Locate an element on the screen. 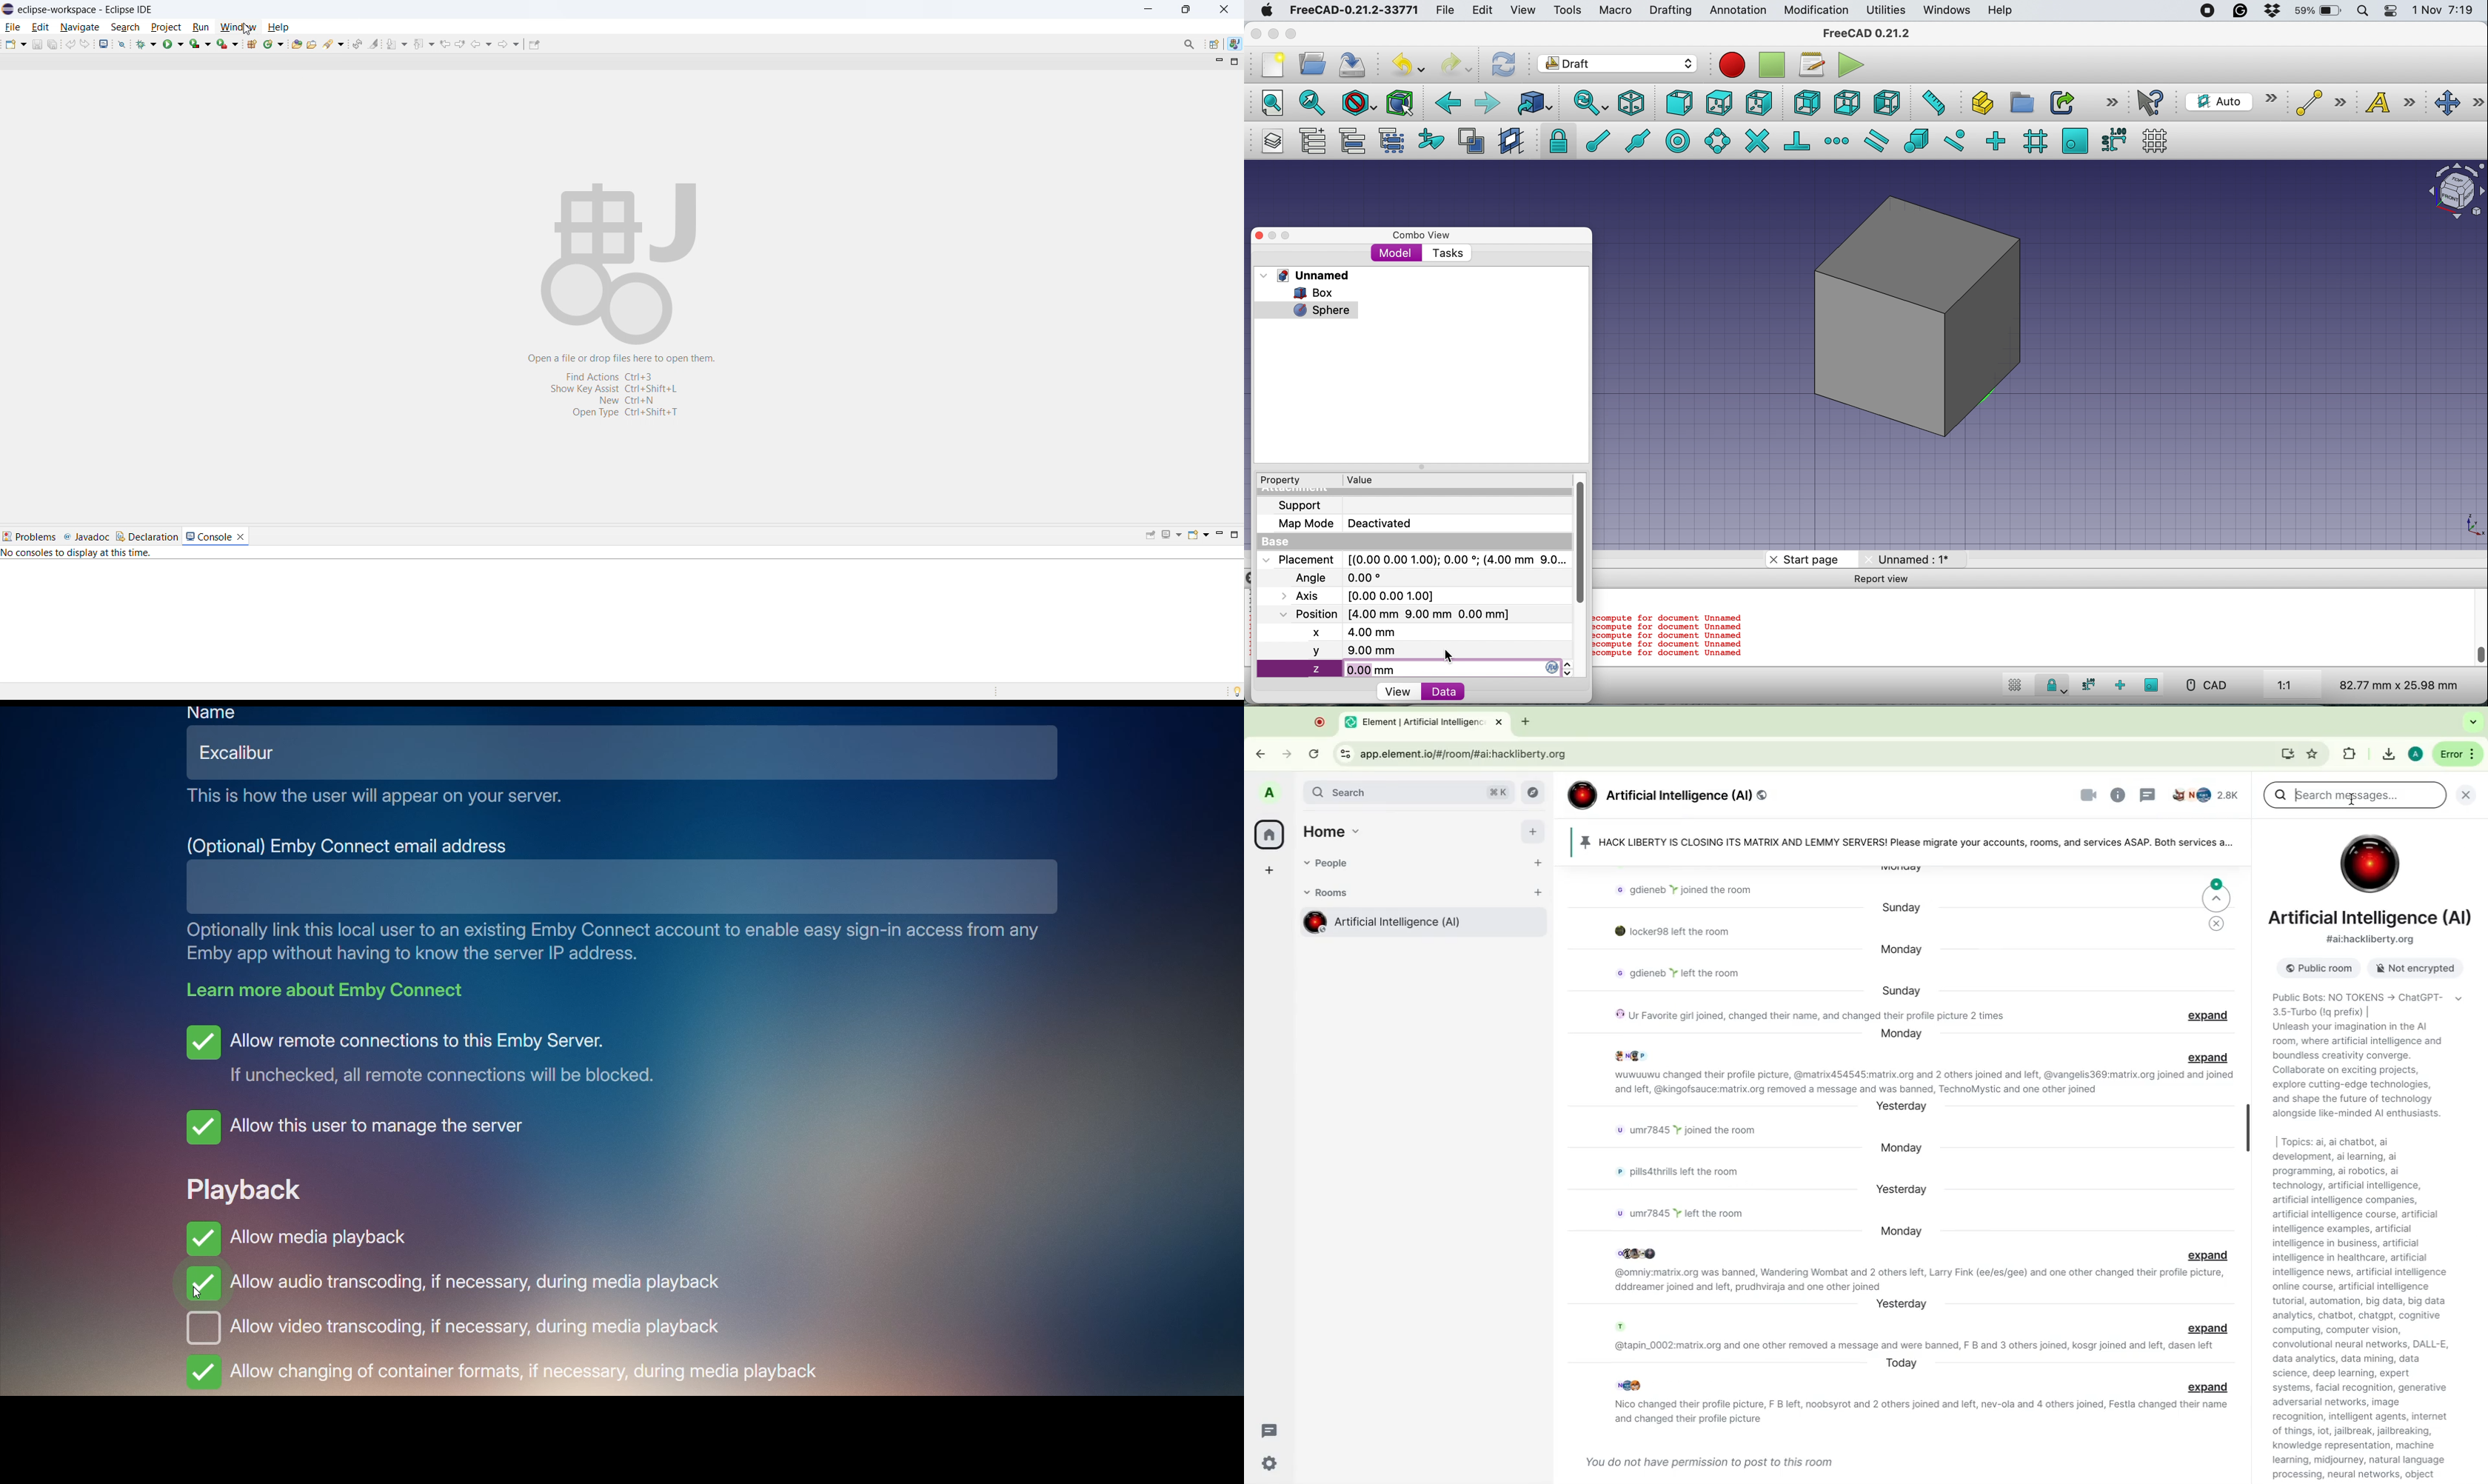 This screenshot has height=1484, width=2492. workbench is located at coordinates (1618, 65).